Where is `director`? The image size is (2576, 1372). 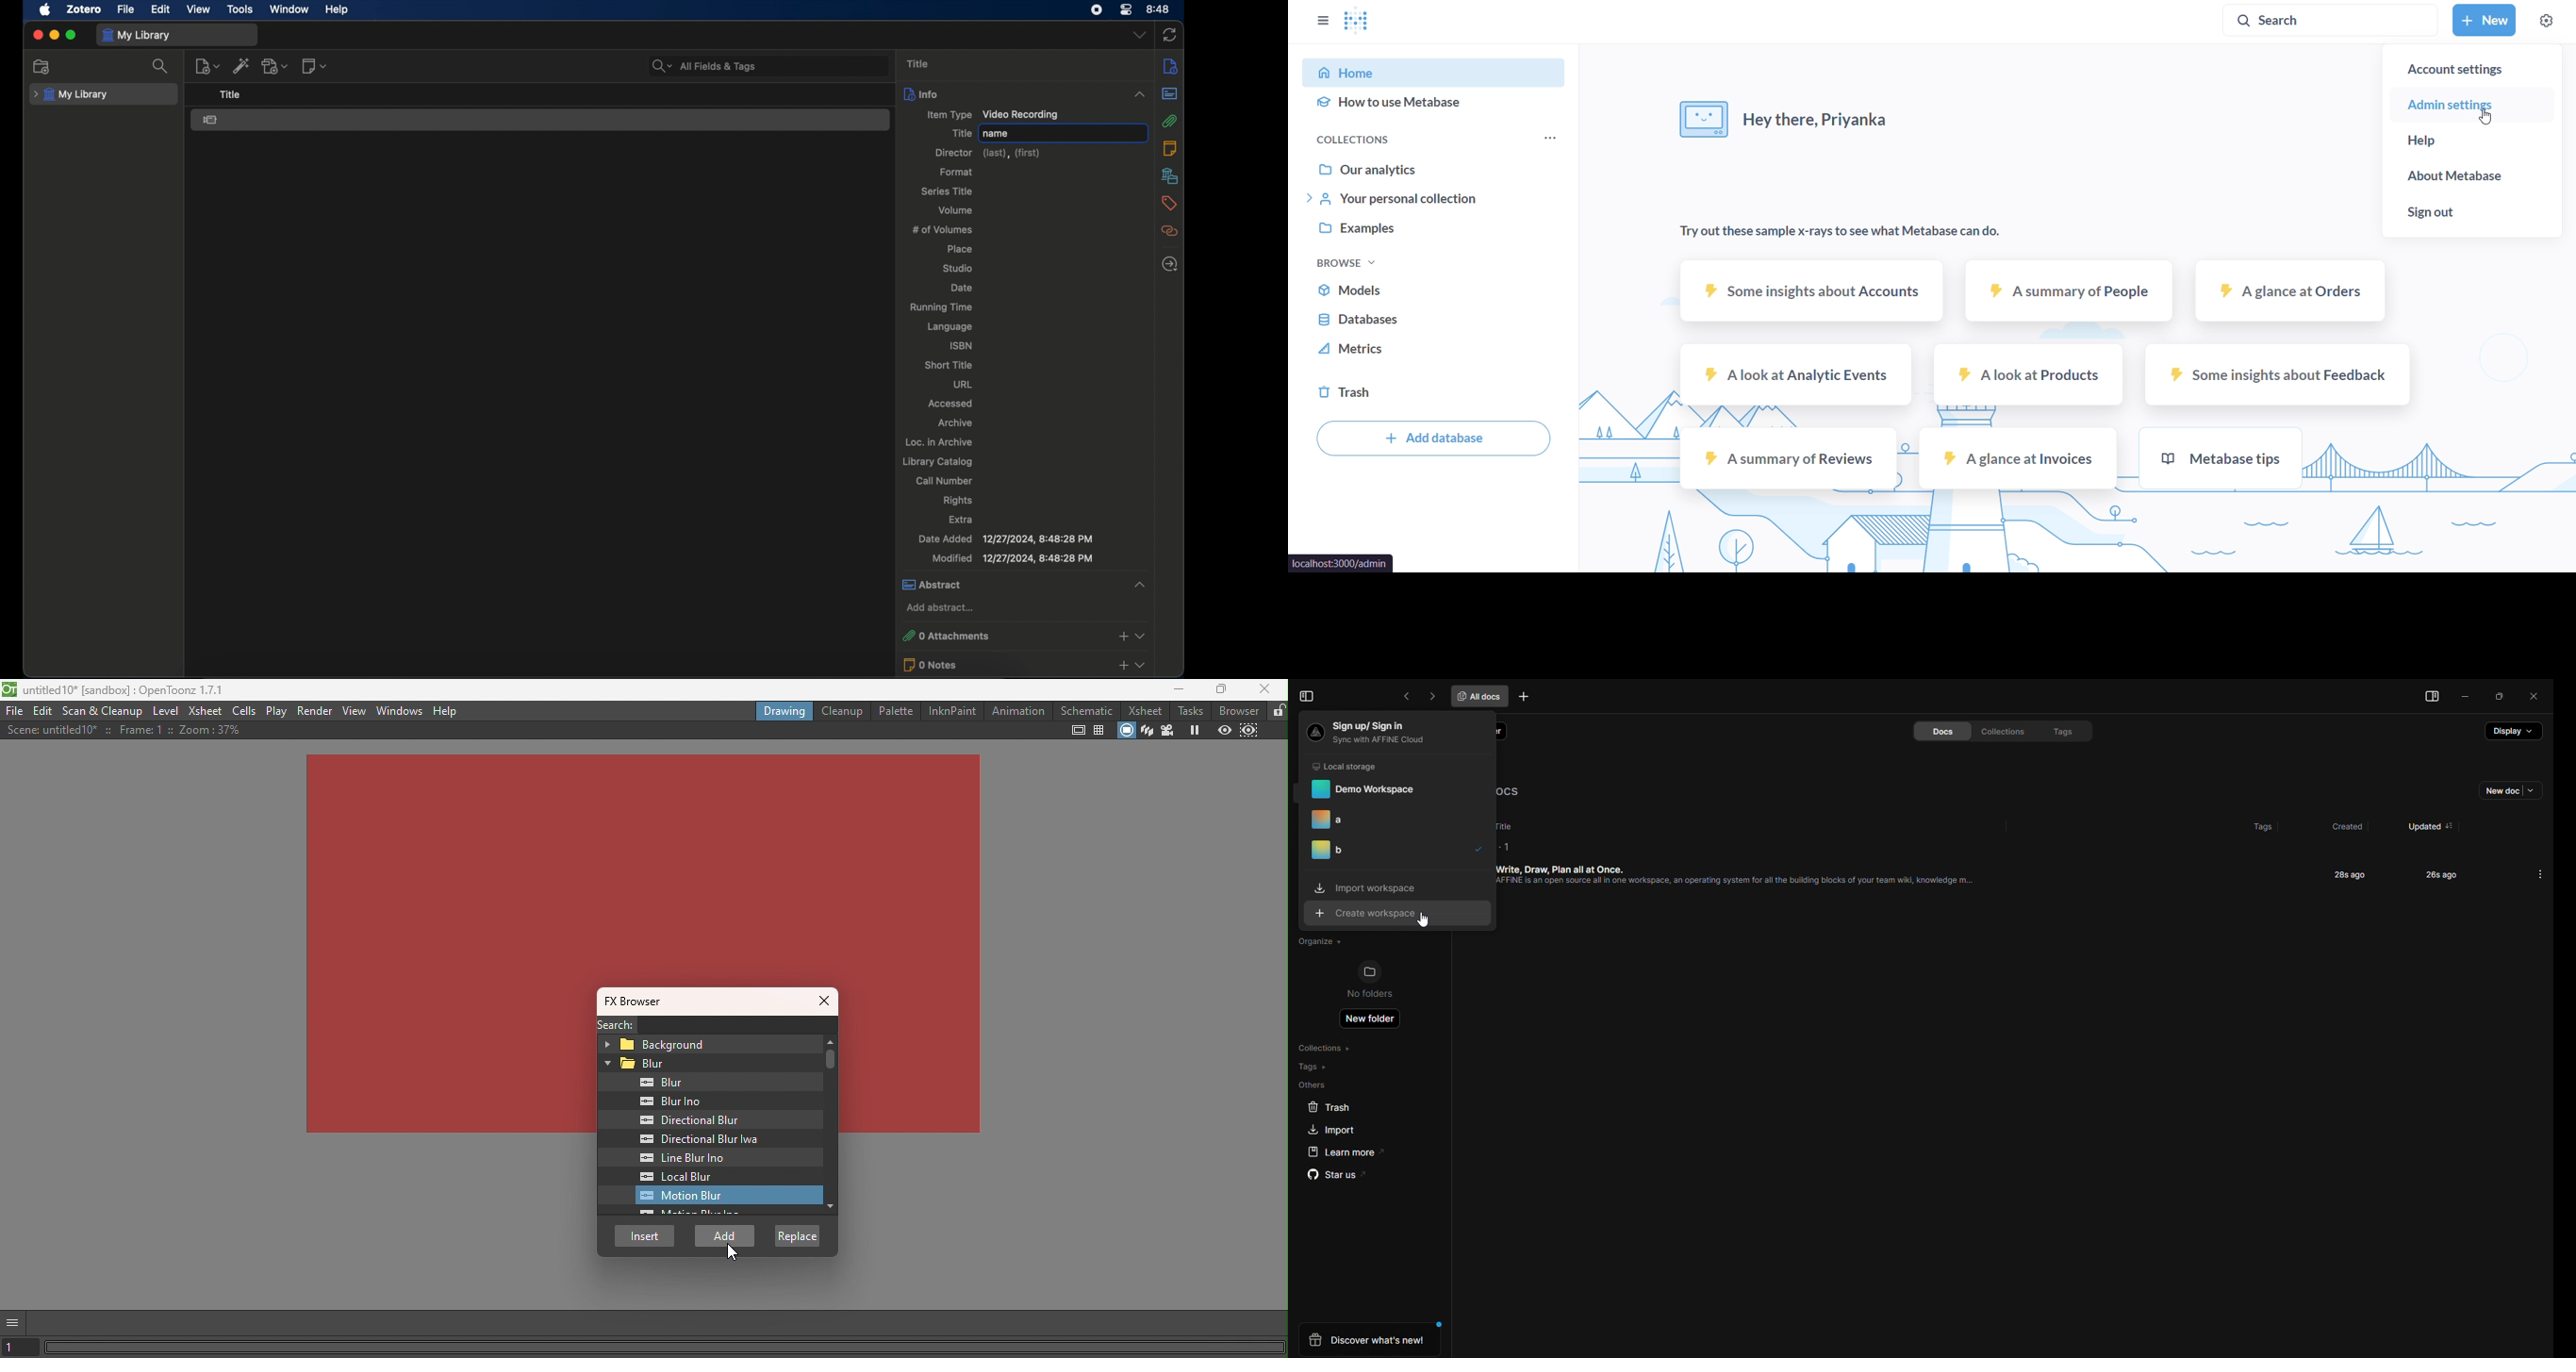 director is located at coordinates (987, 153).